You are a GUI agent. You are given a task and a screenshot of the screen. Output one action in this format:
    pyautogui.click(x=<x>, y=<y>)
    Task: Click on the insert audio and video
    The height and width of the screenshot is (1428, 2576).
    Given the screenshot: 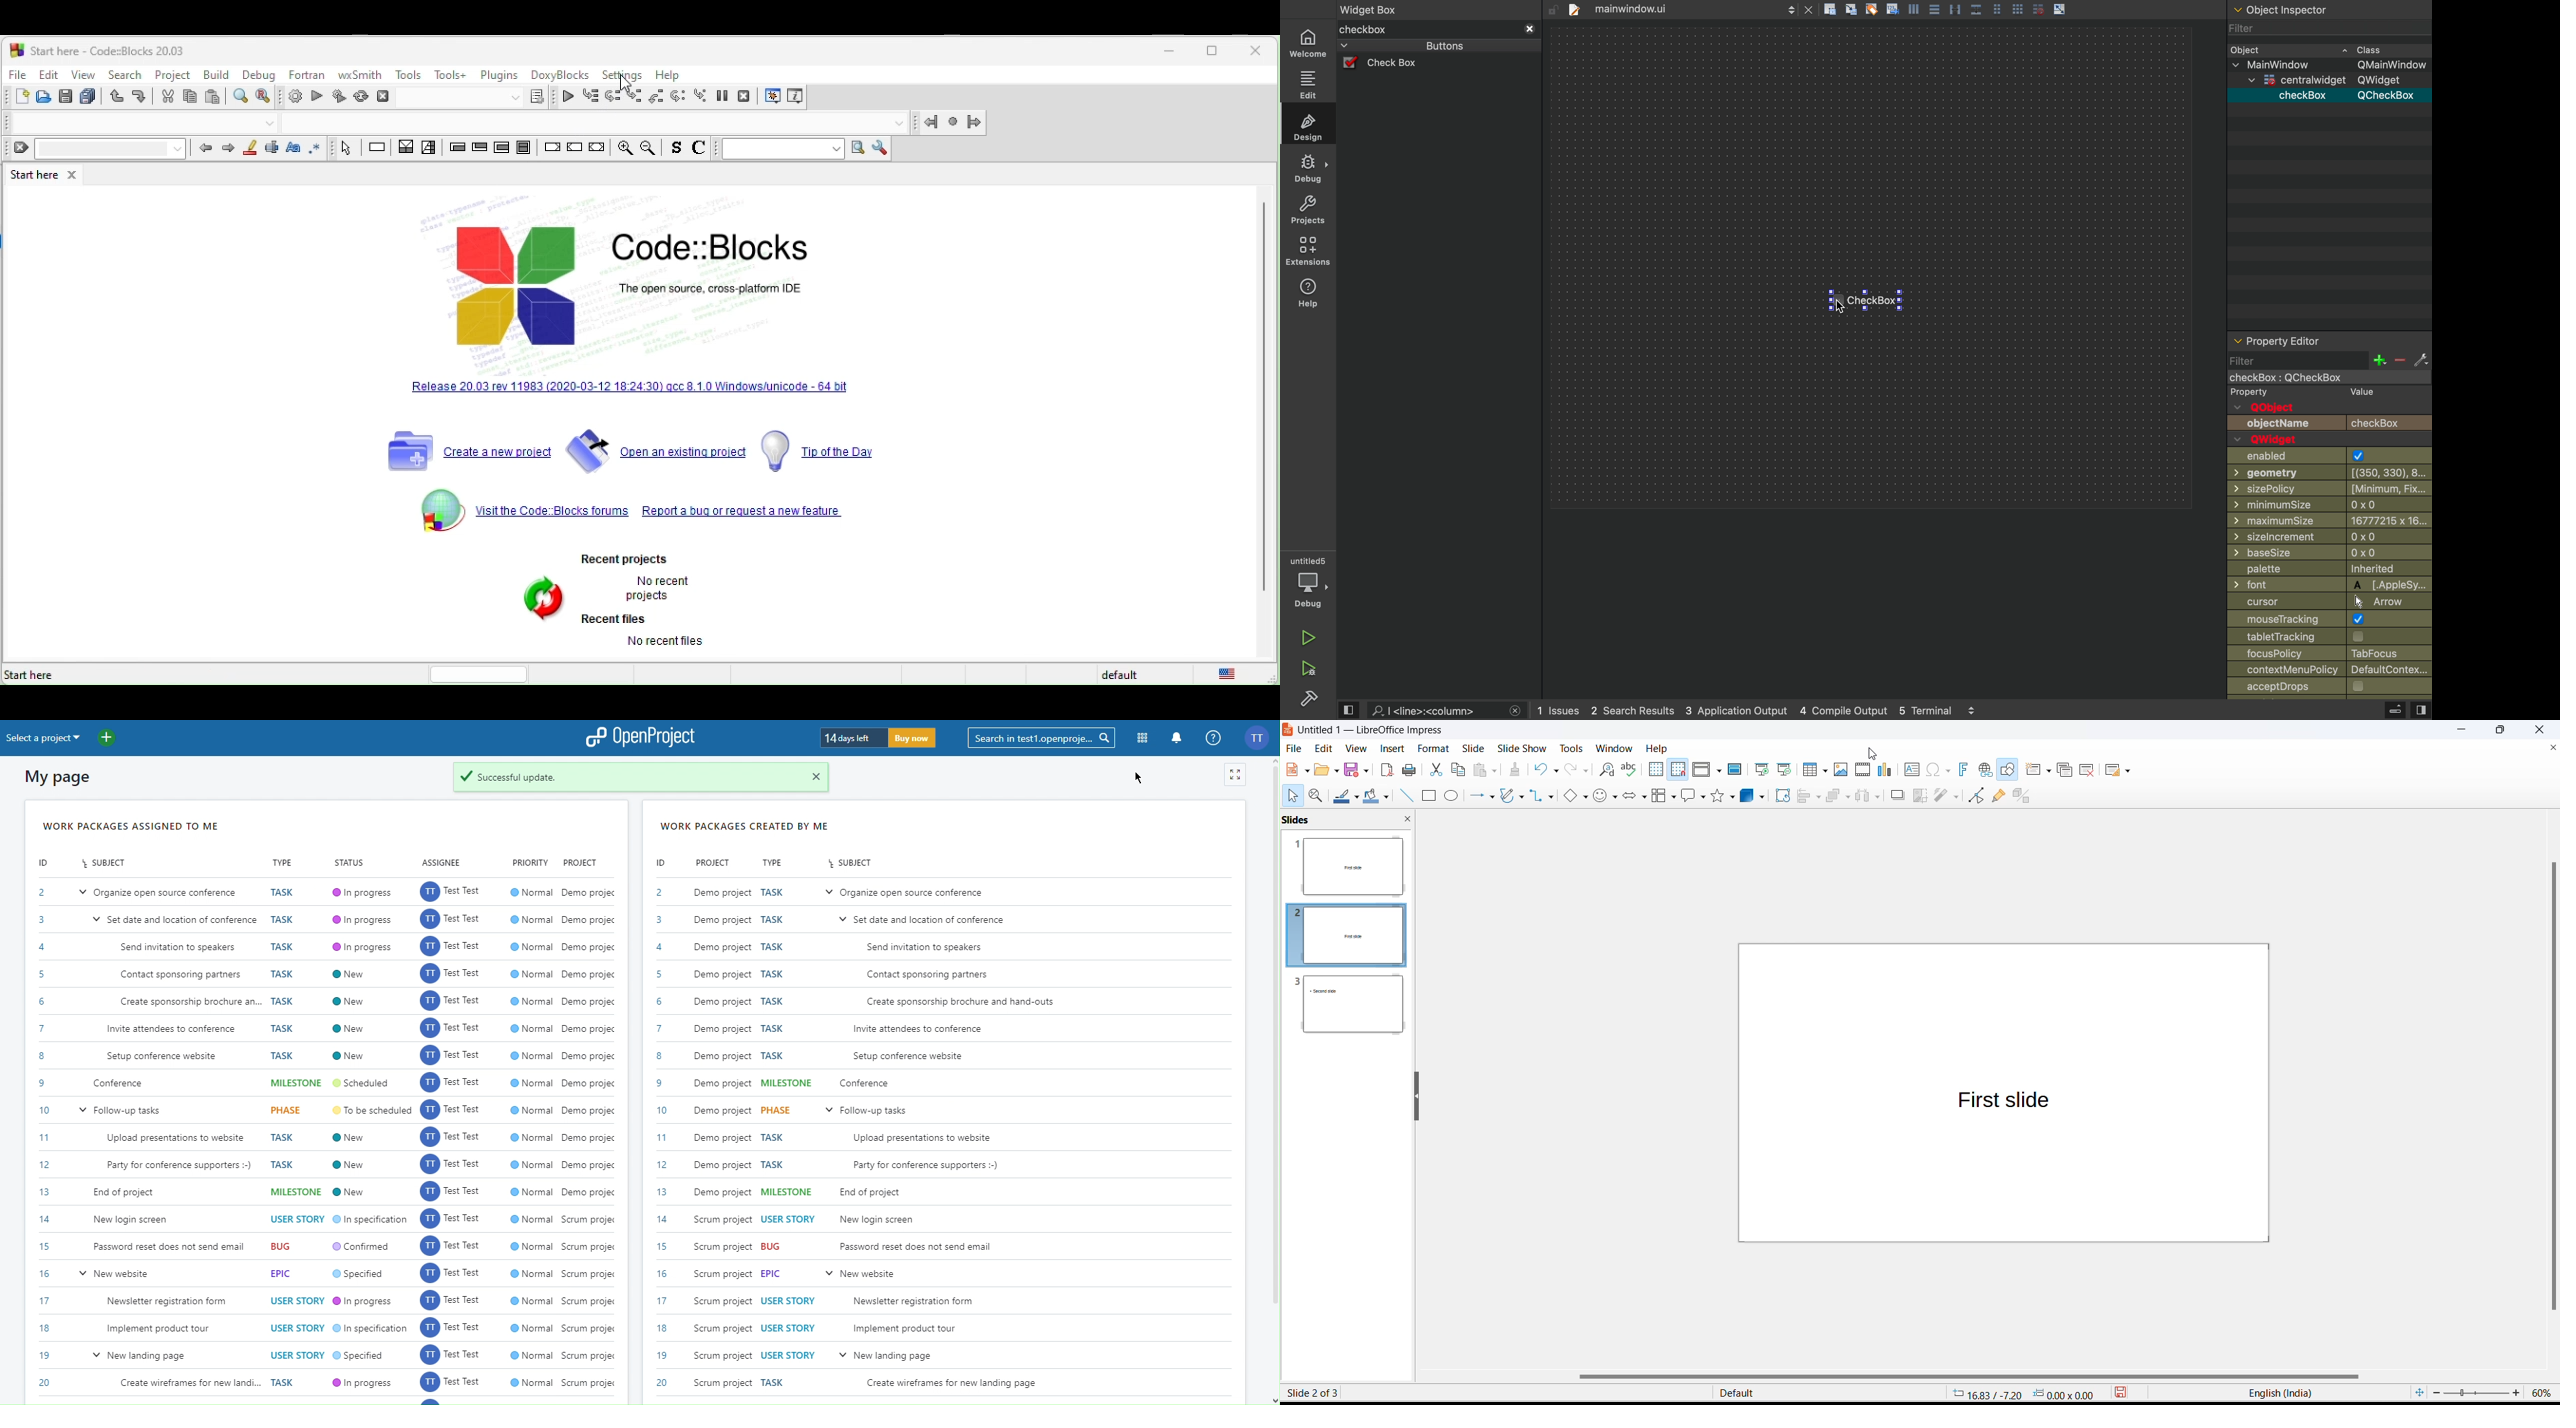 What is the action you would take?
    pyautogui.click(x=1862, y=769)
    